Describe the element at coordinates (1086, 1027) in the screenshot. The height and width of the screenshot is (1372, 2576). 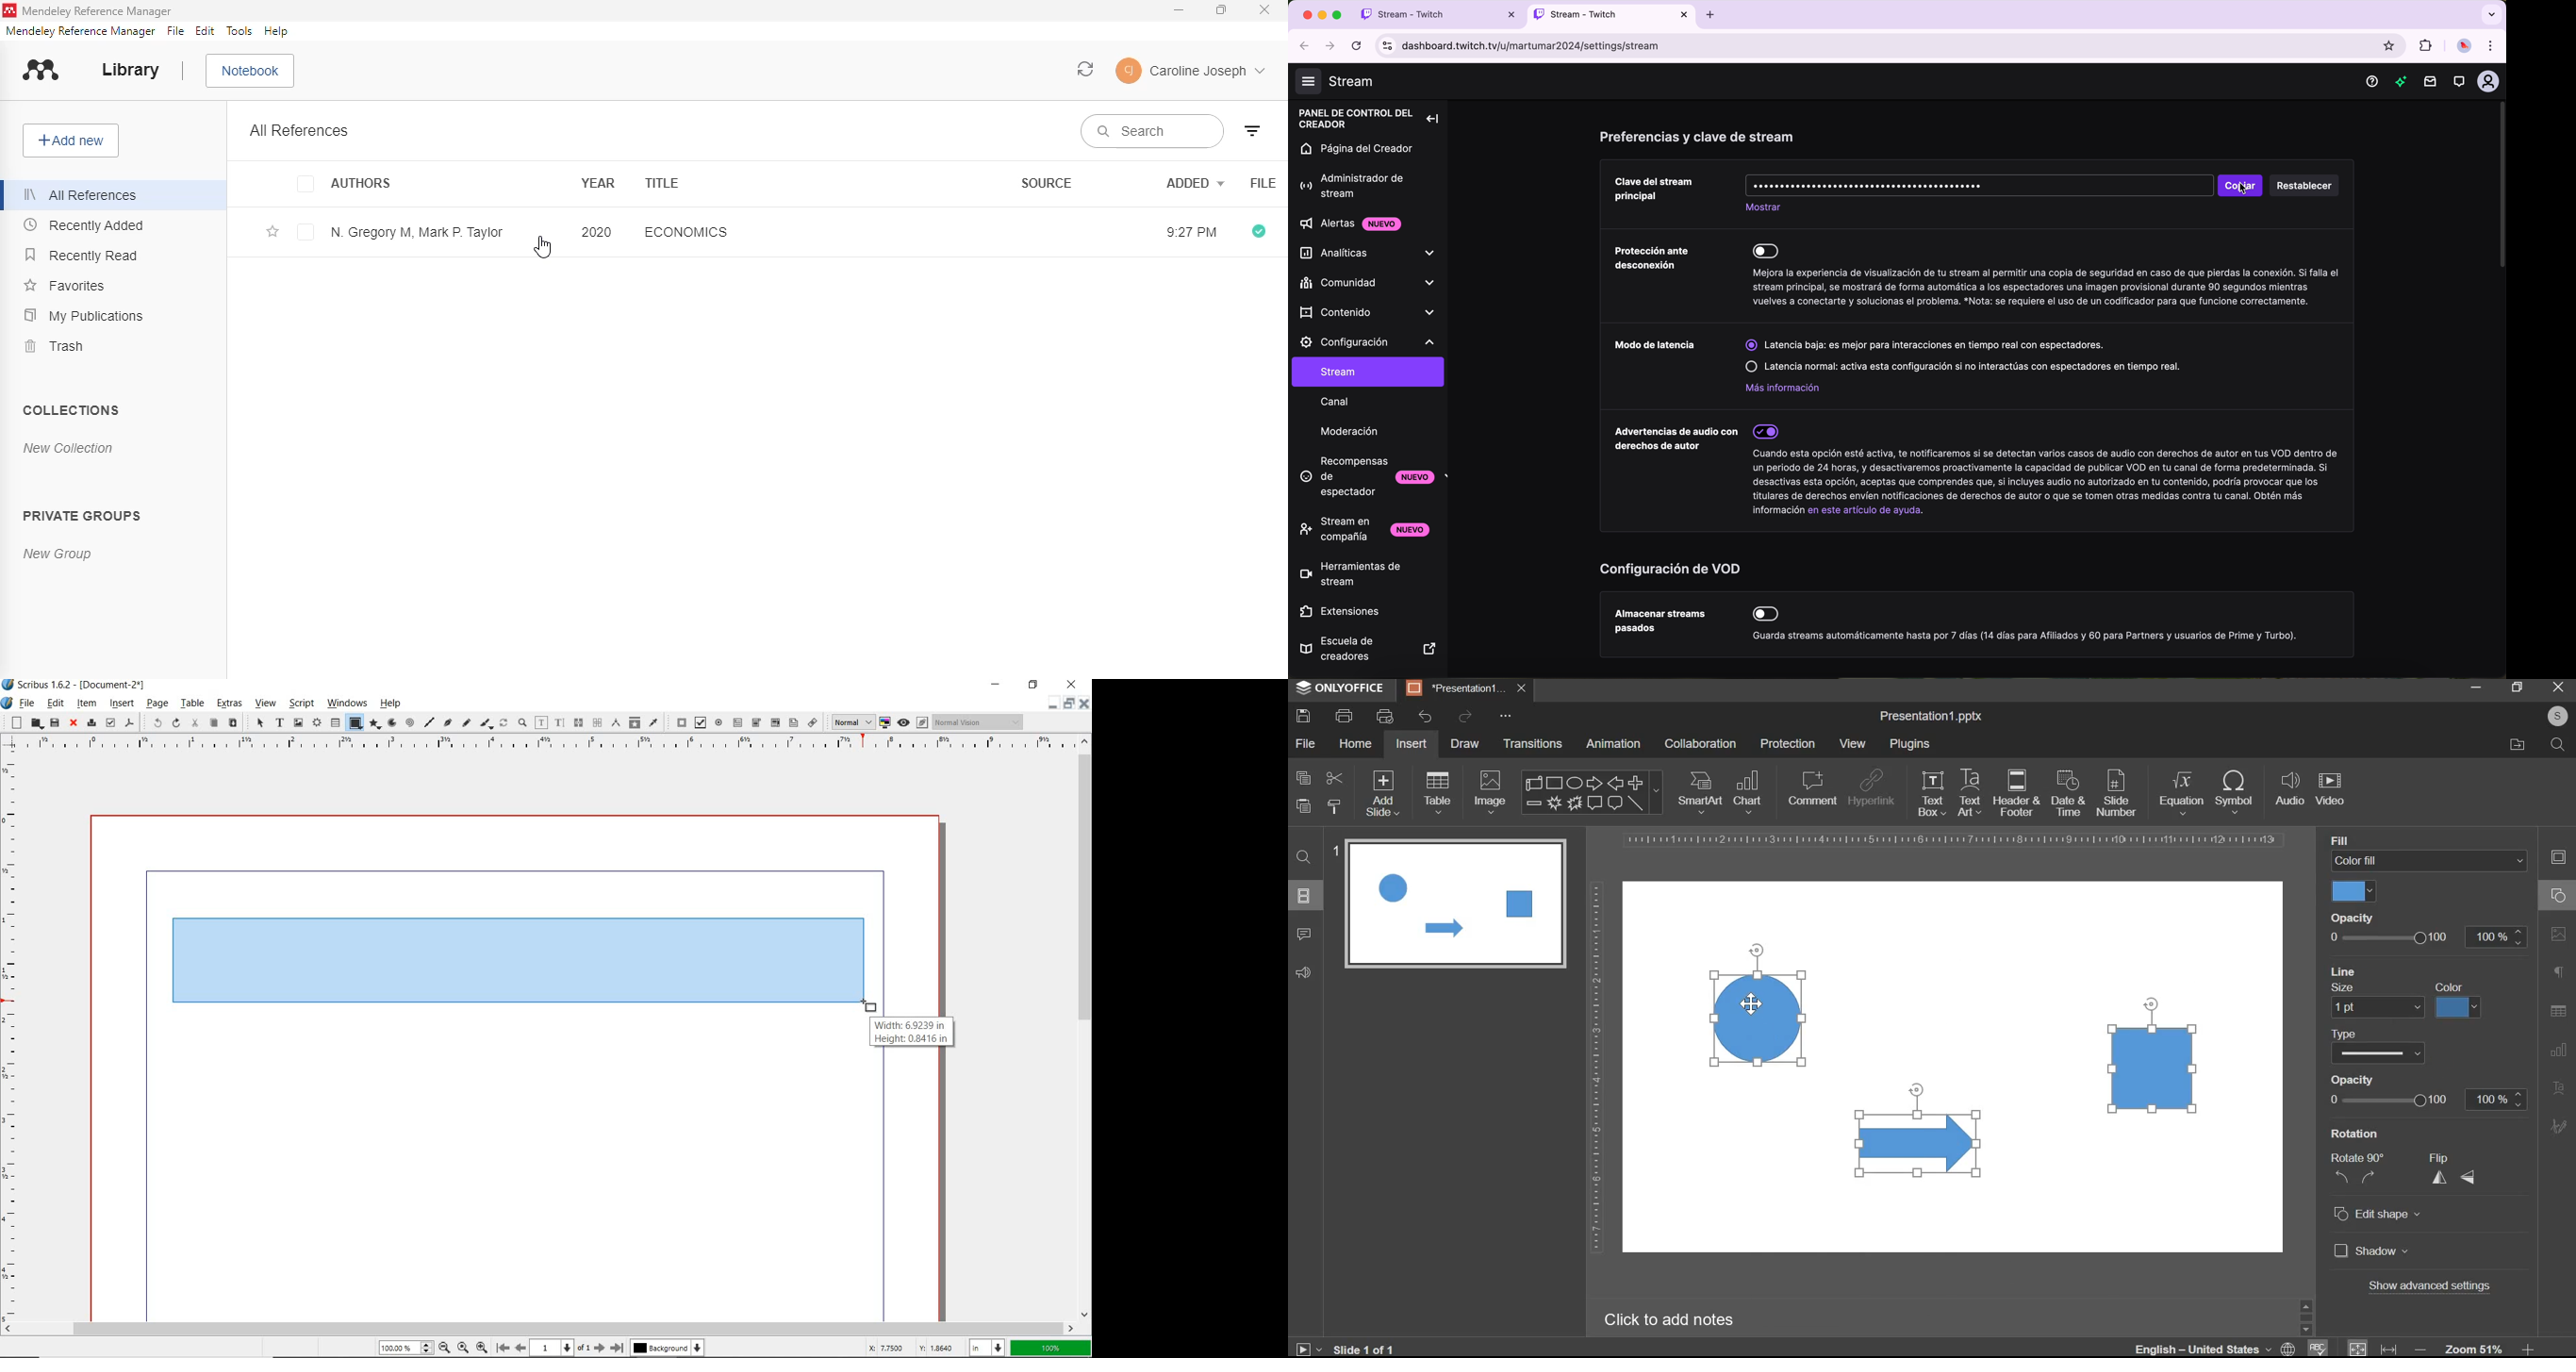
I see `scrollbar` at that location.